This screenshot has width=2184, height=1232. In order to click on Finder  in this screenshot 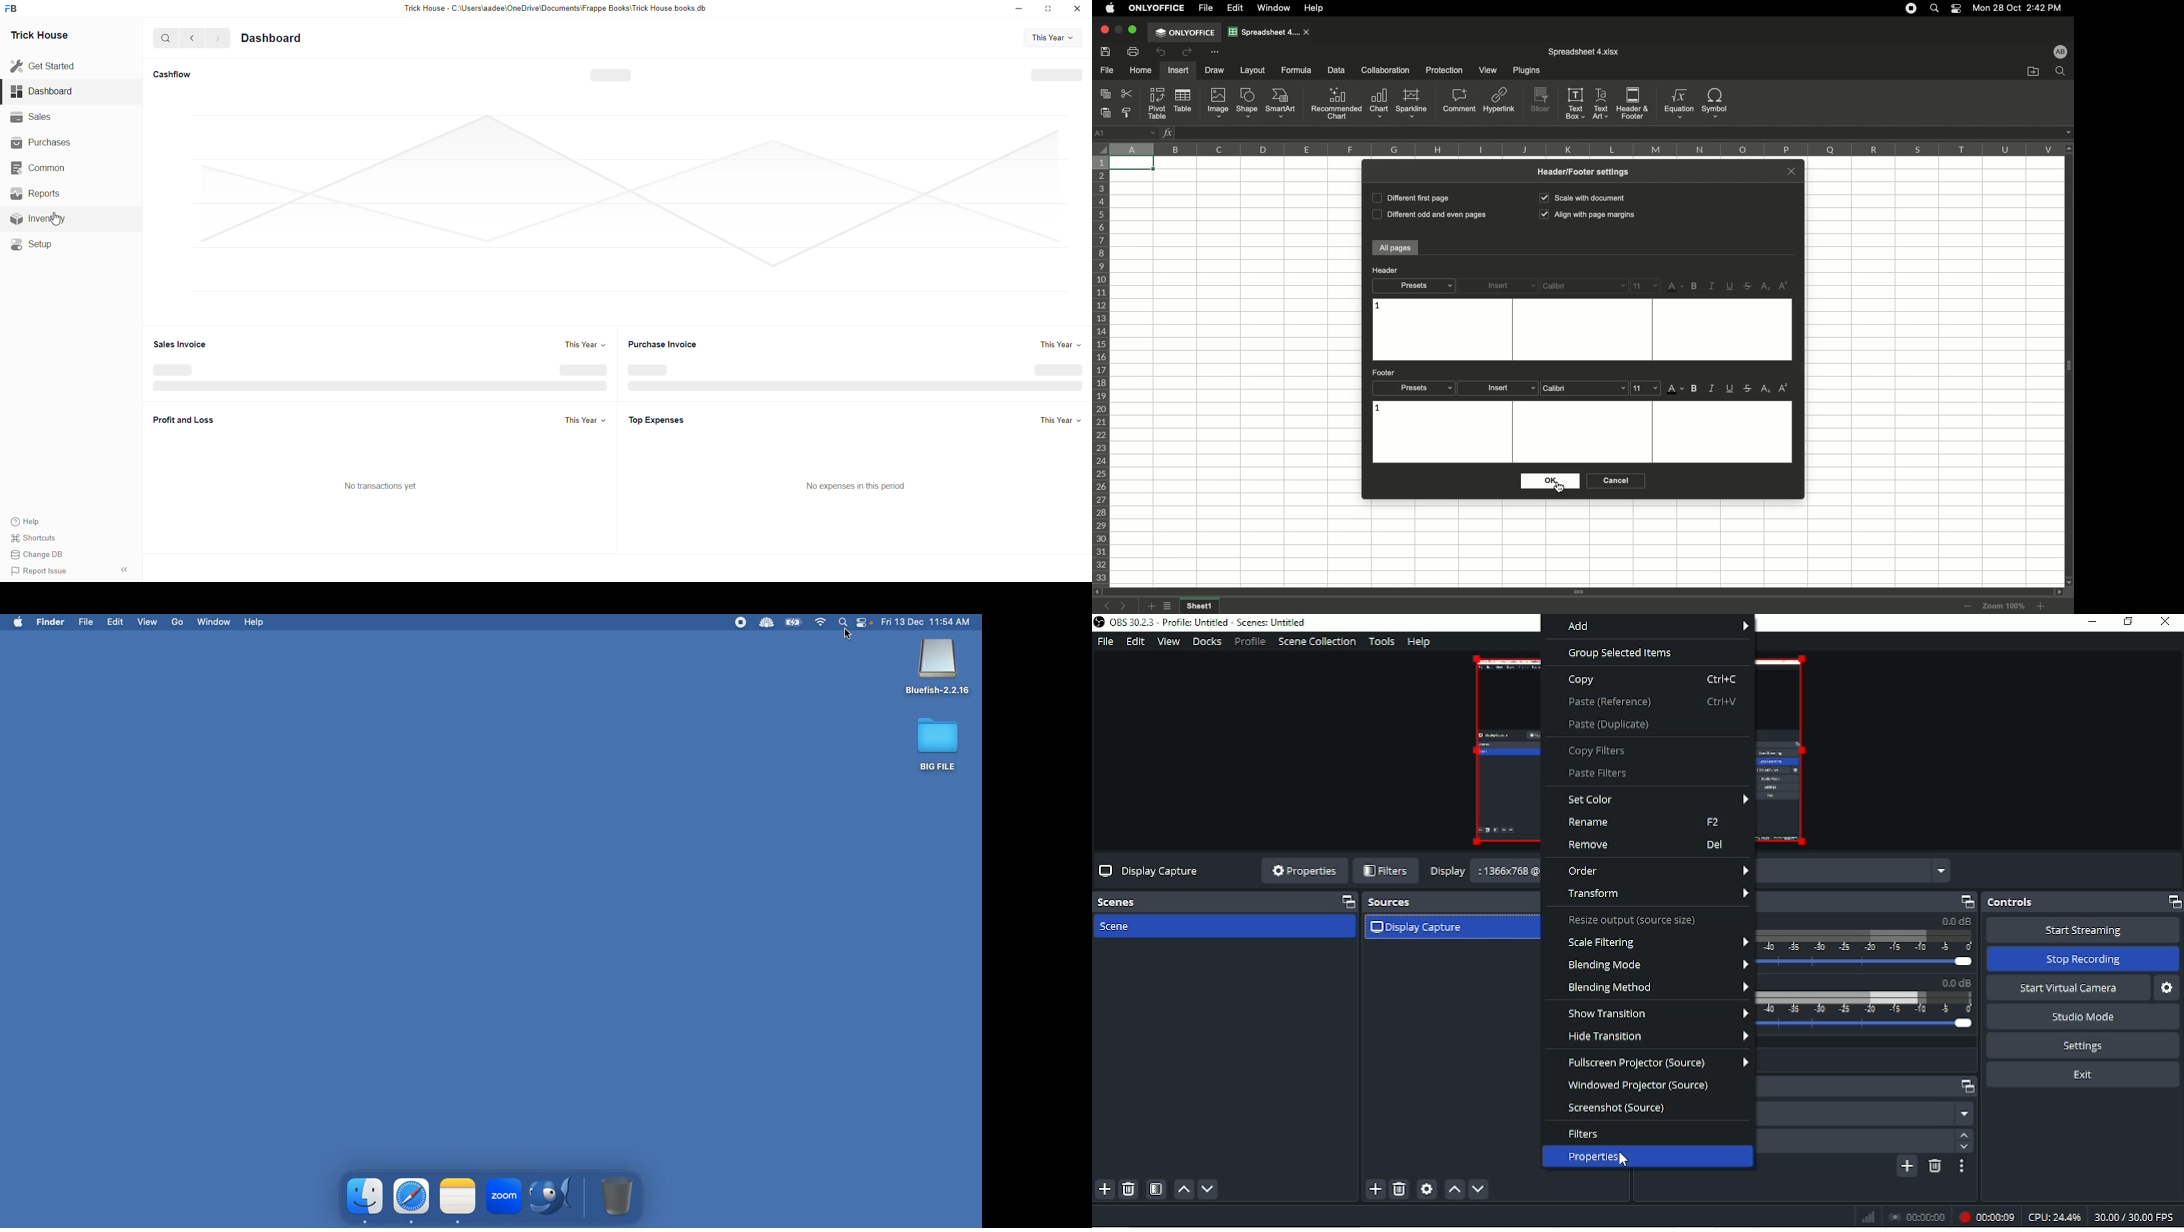, I will do `click(51, 622)`.